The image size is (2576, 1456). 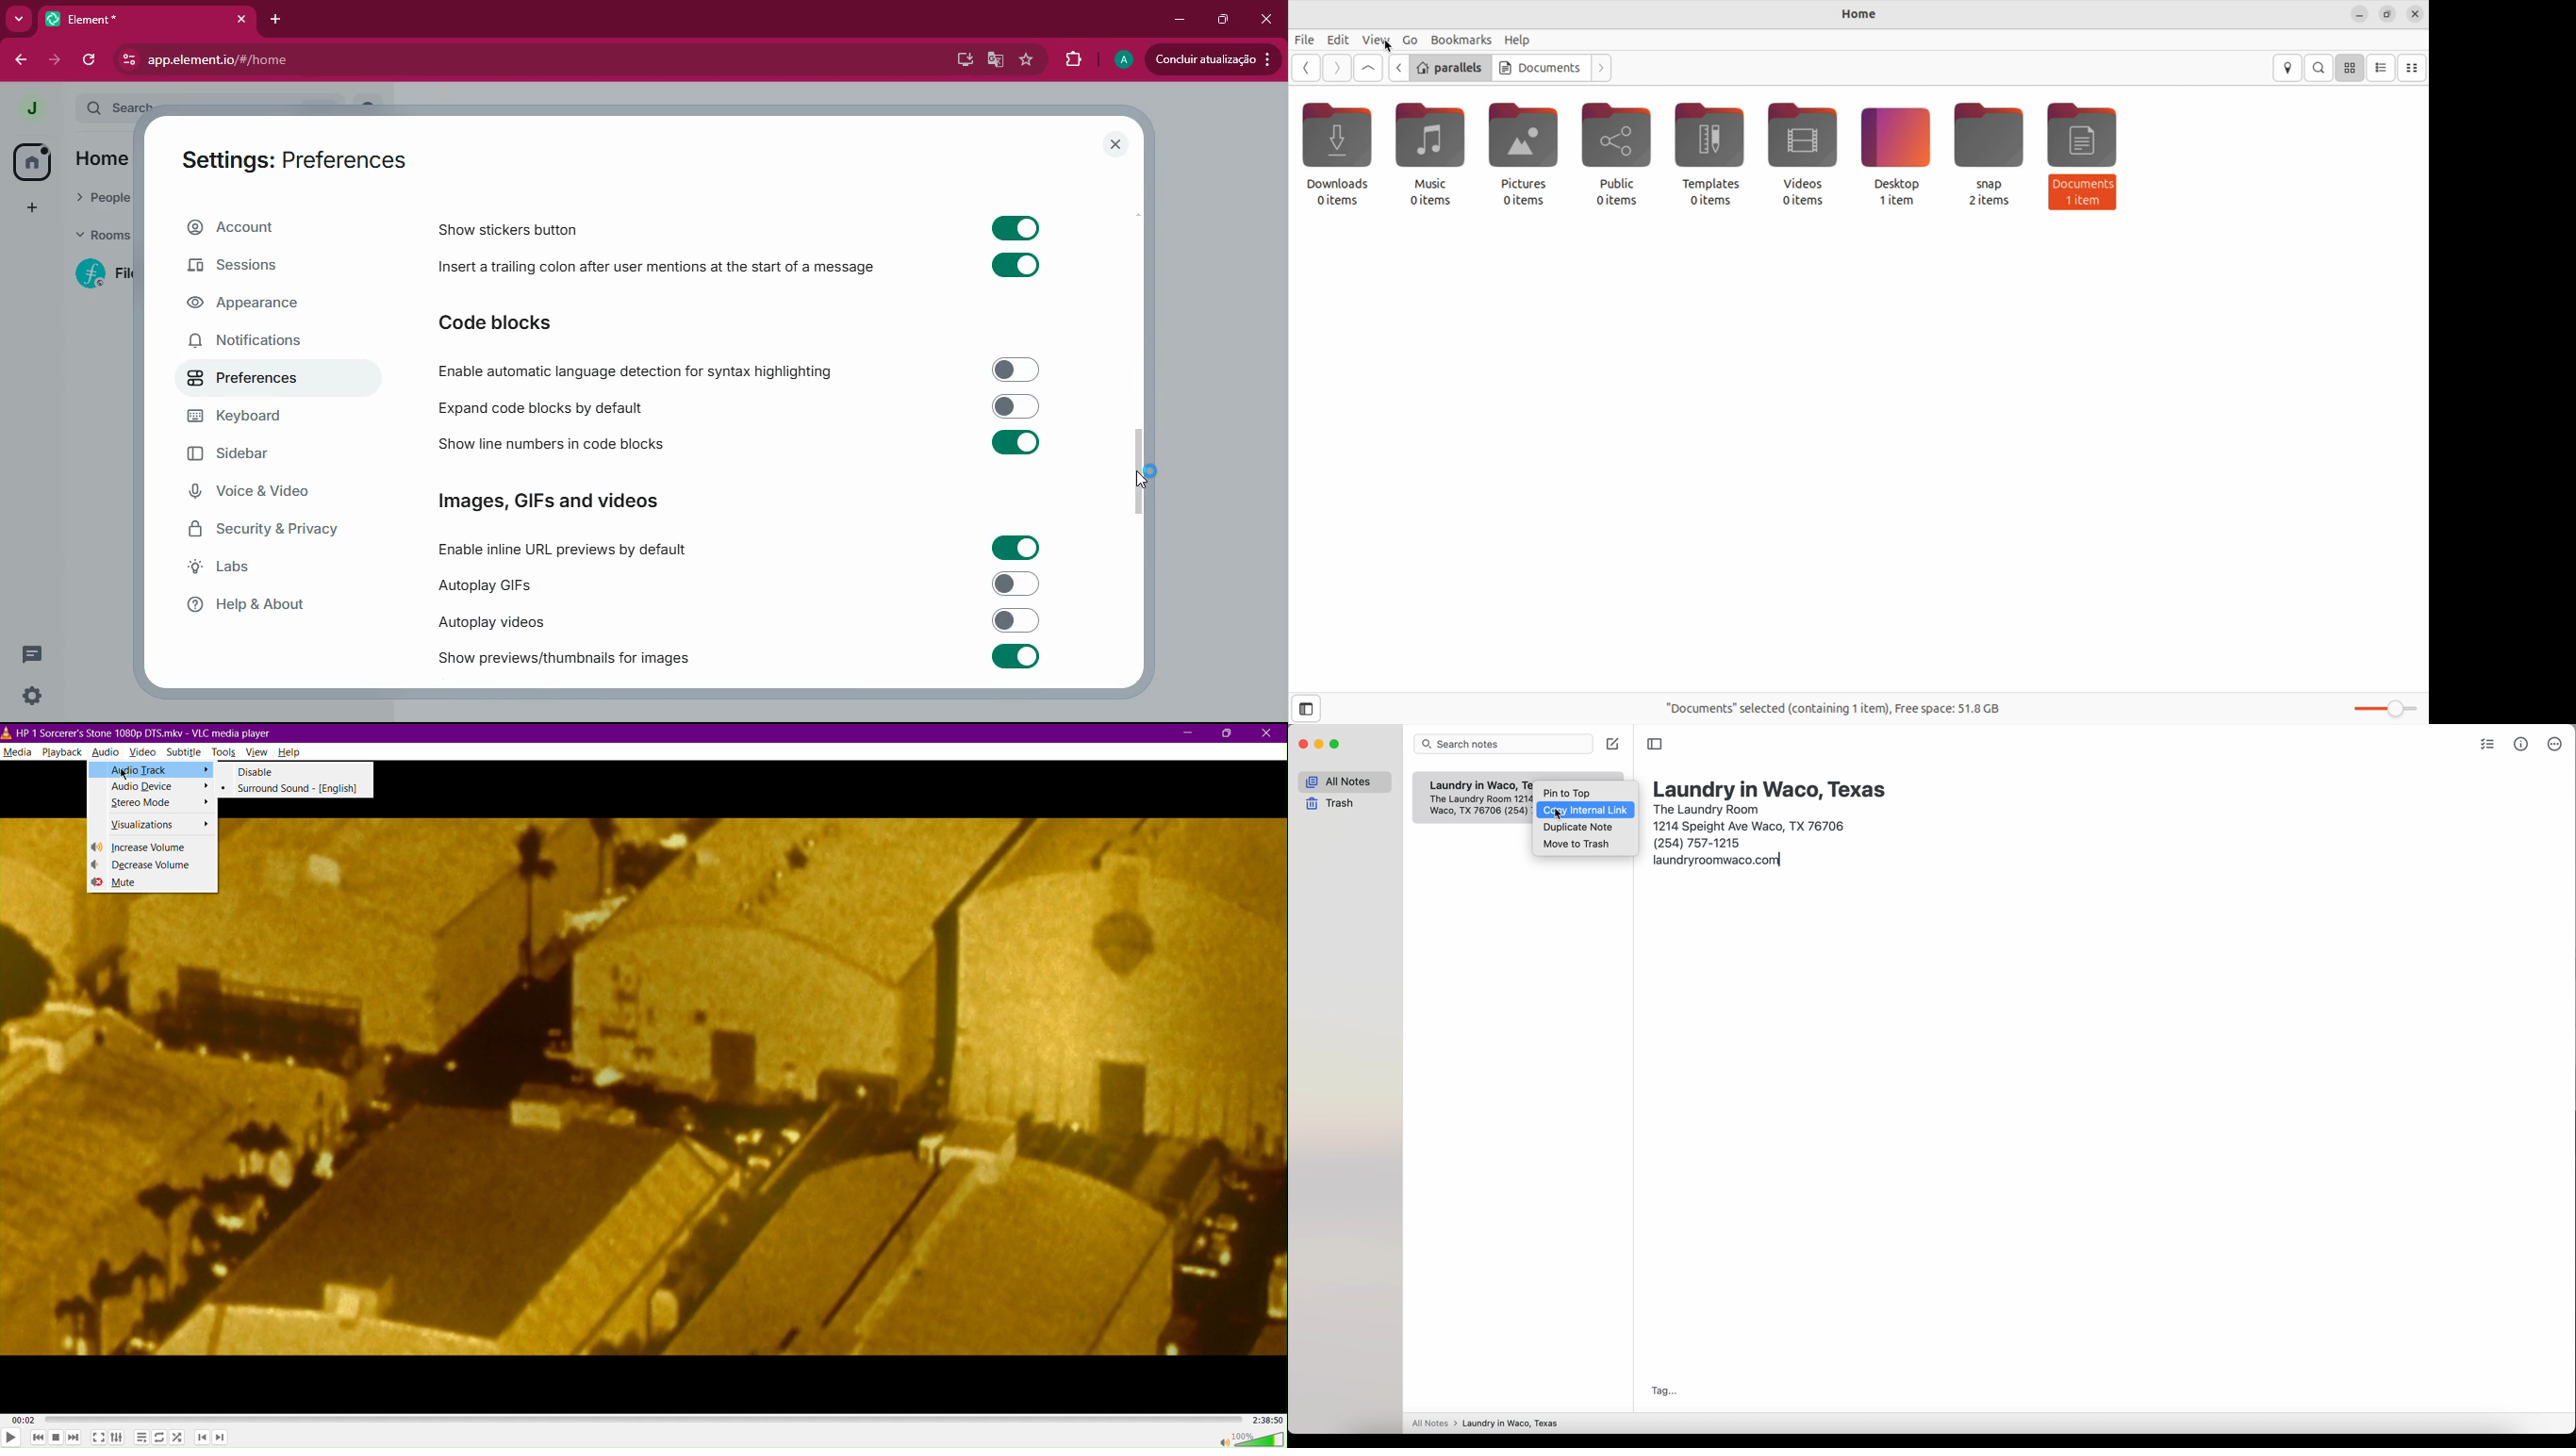 I want to click on File, so click(x=1304, y=40).